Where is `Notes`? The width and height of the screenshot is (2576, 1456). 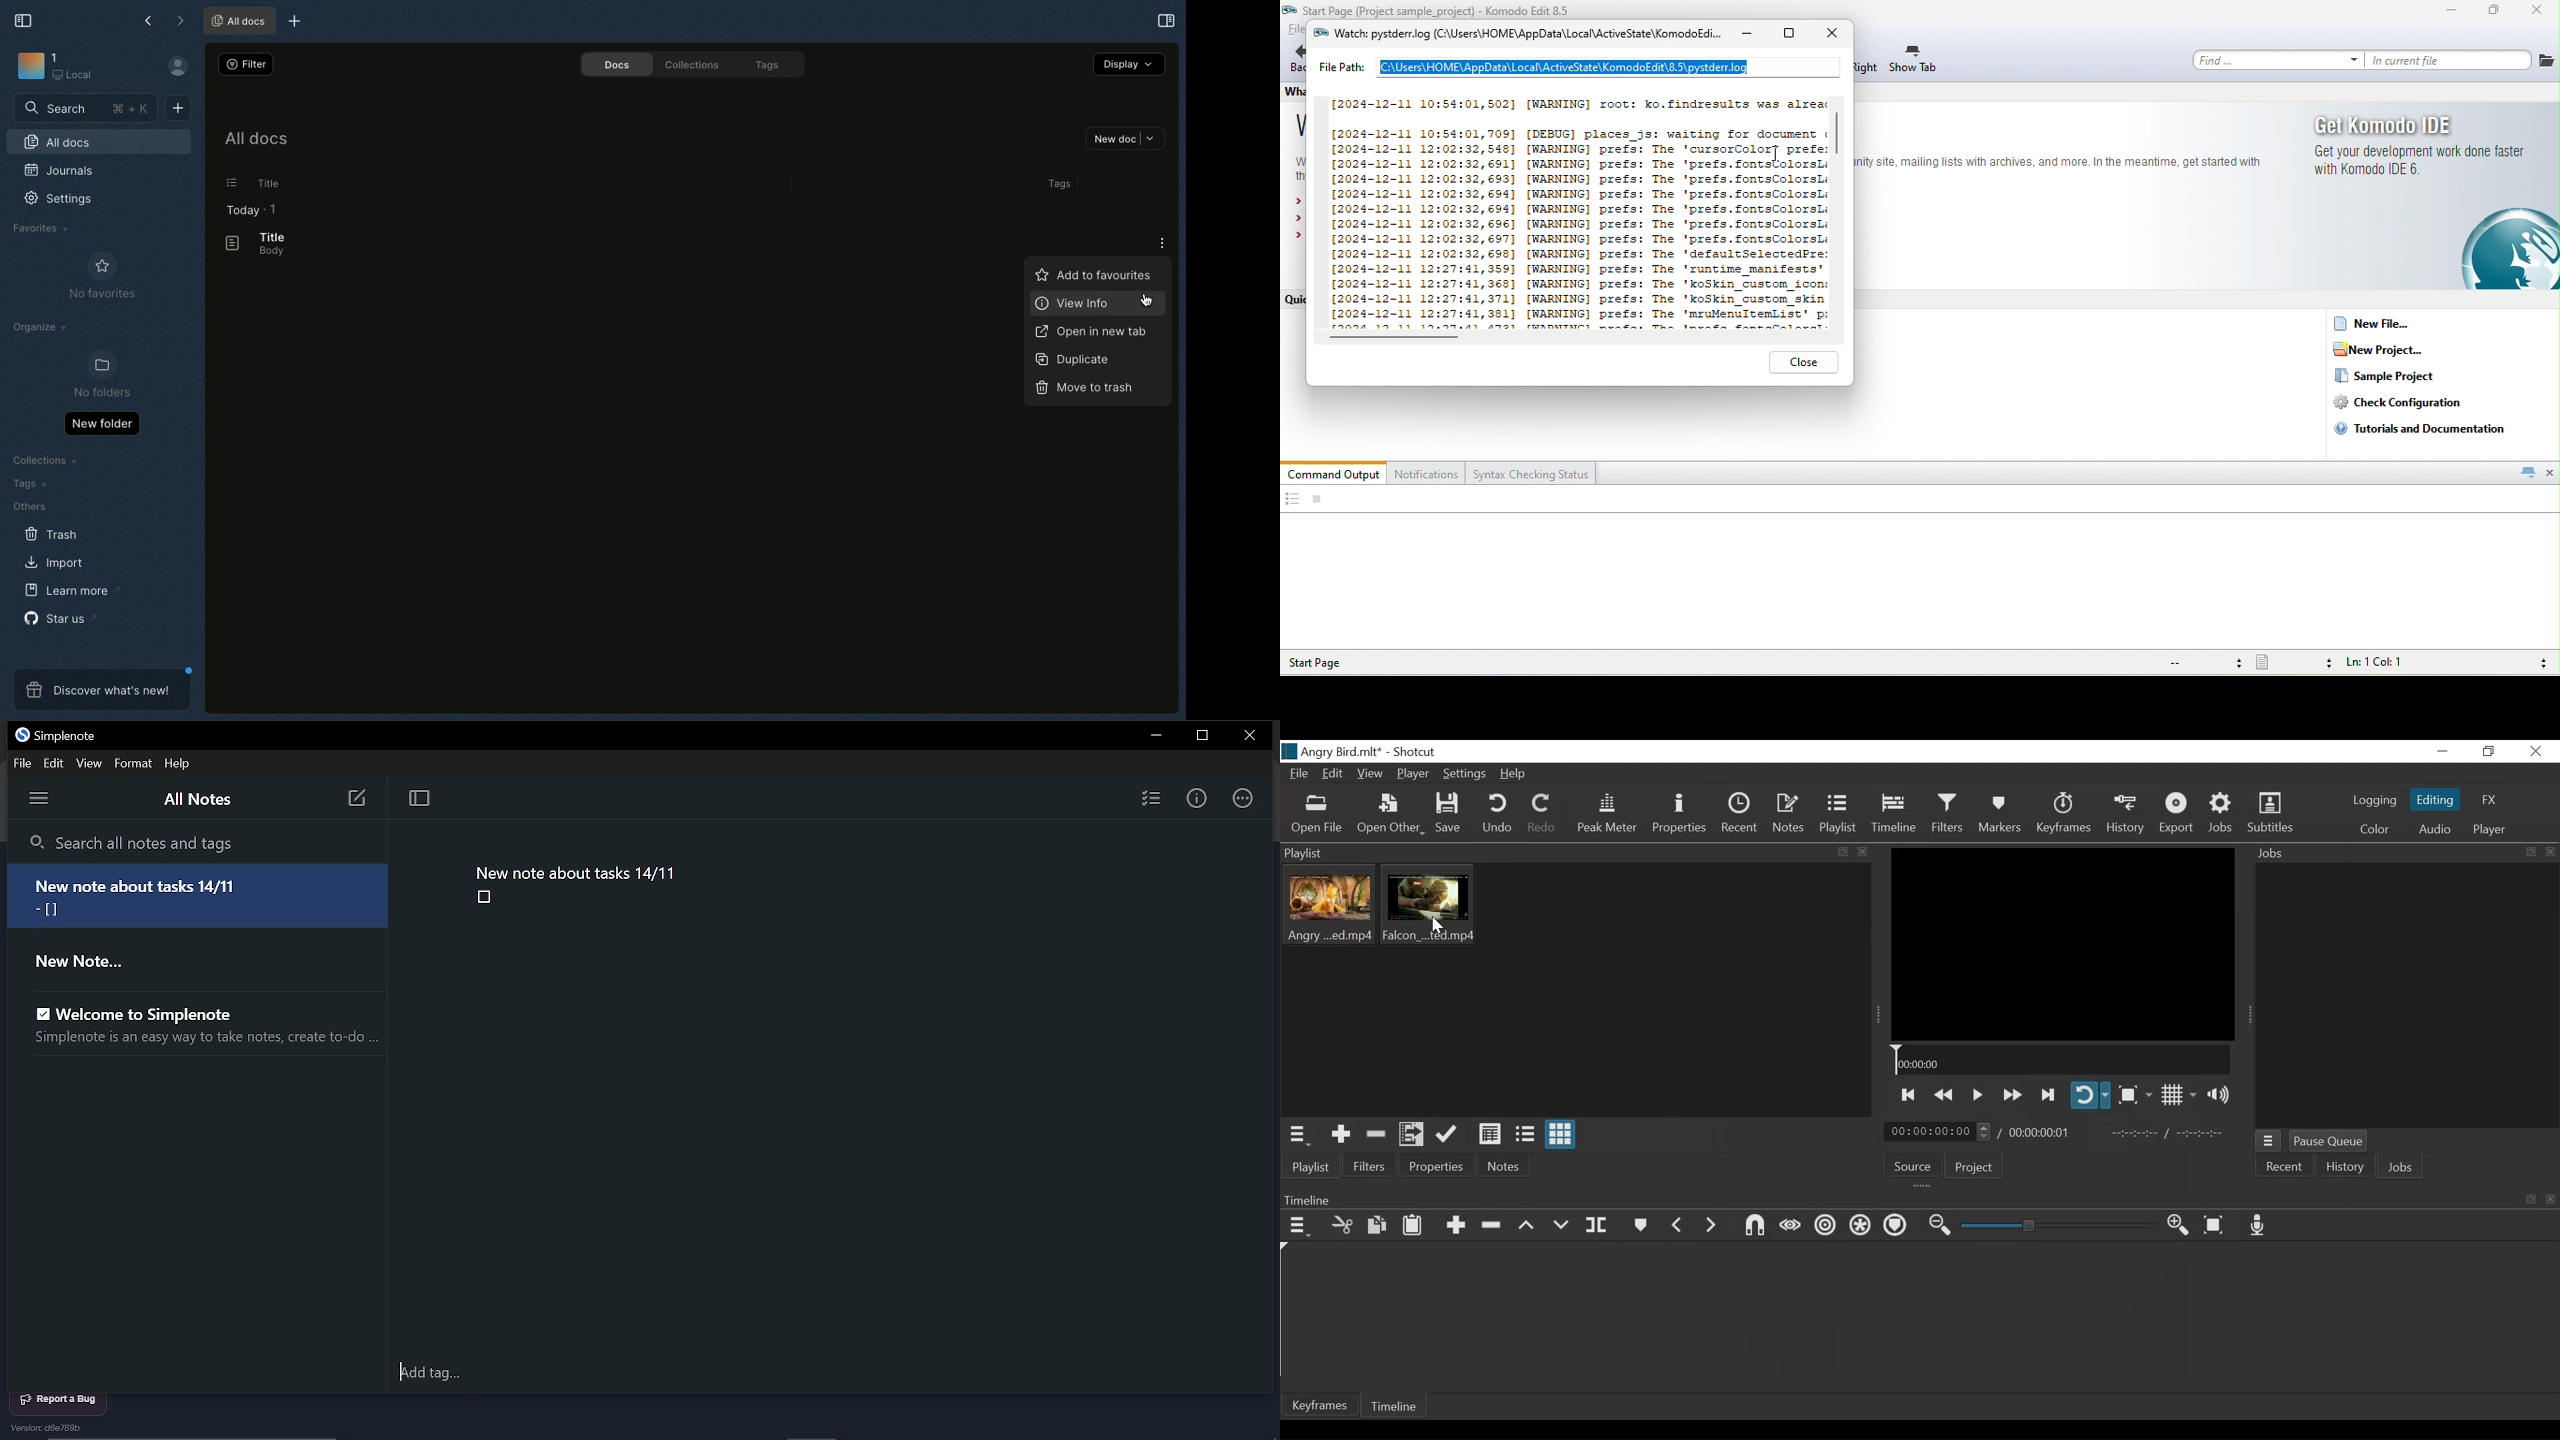 Notes is located at coordinates (1505, 1166).